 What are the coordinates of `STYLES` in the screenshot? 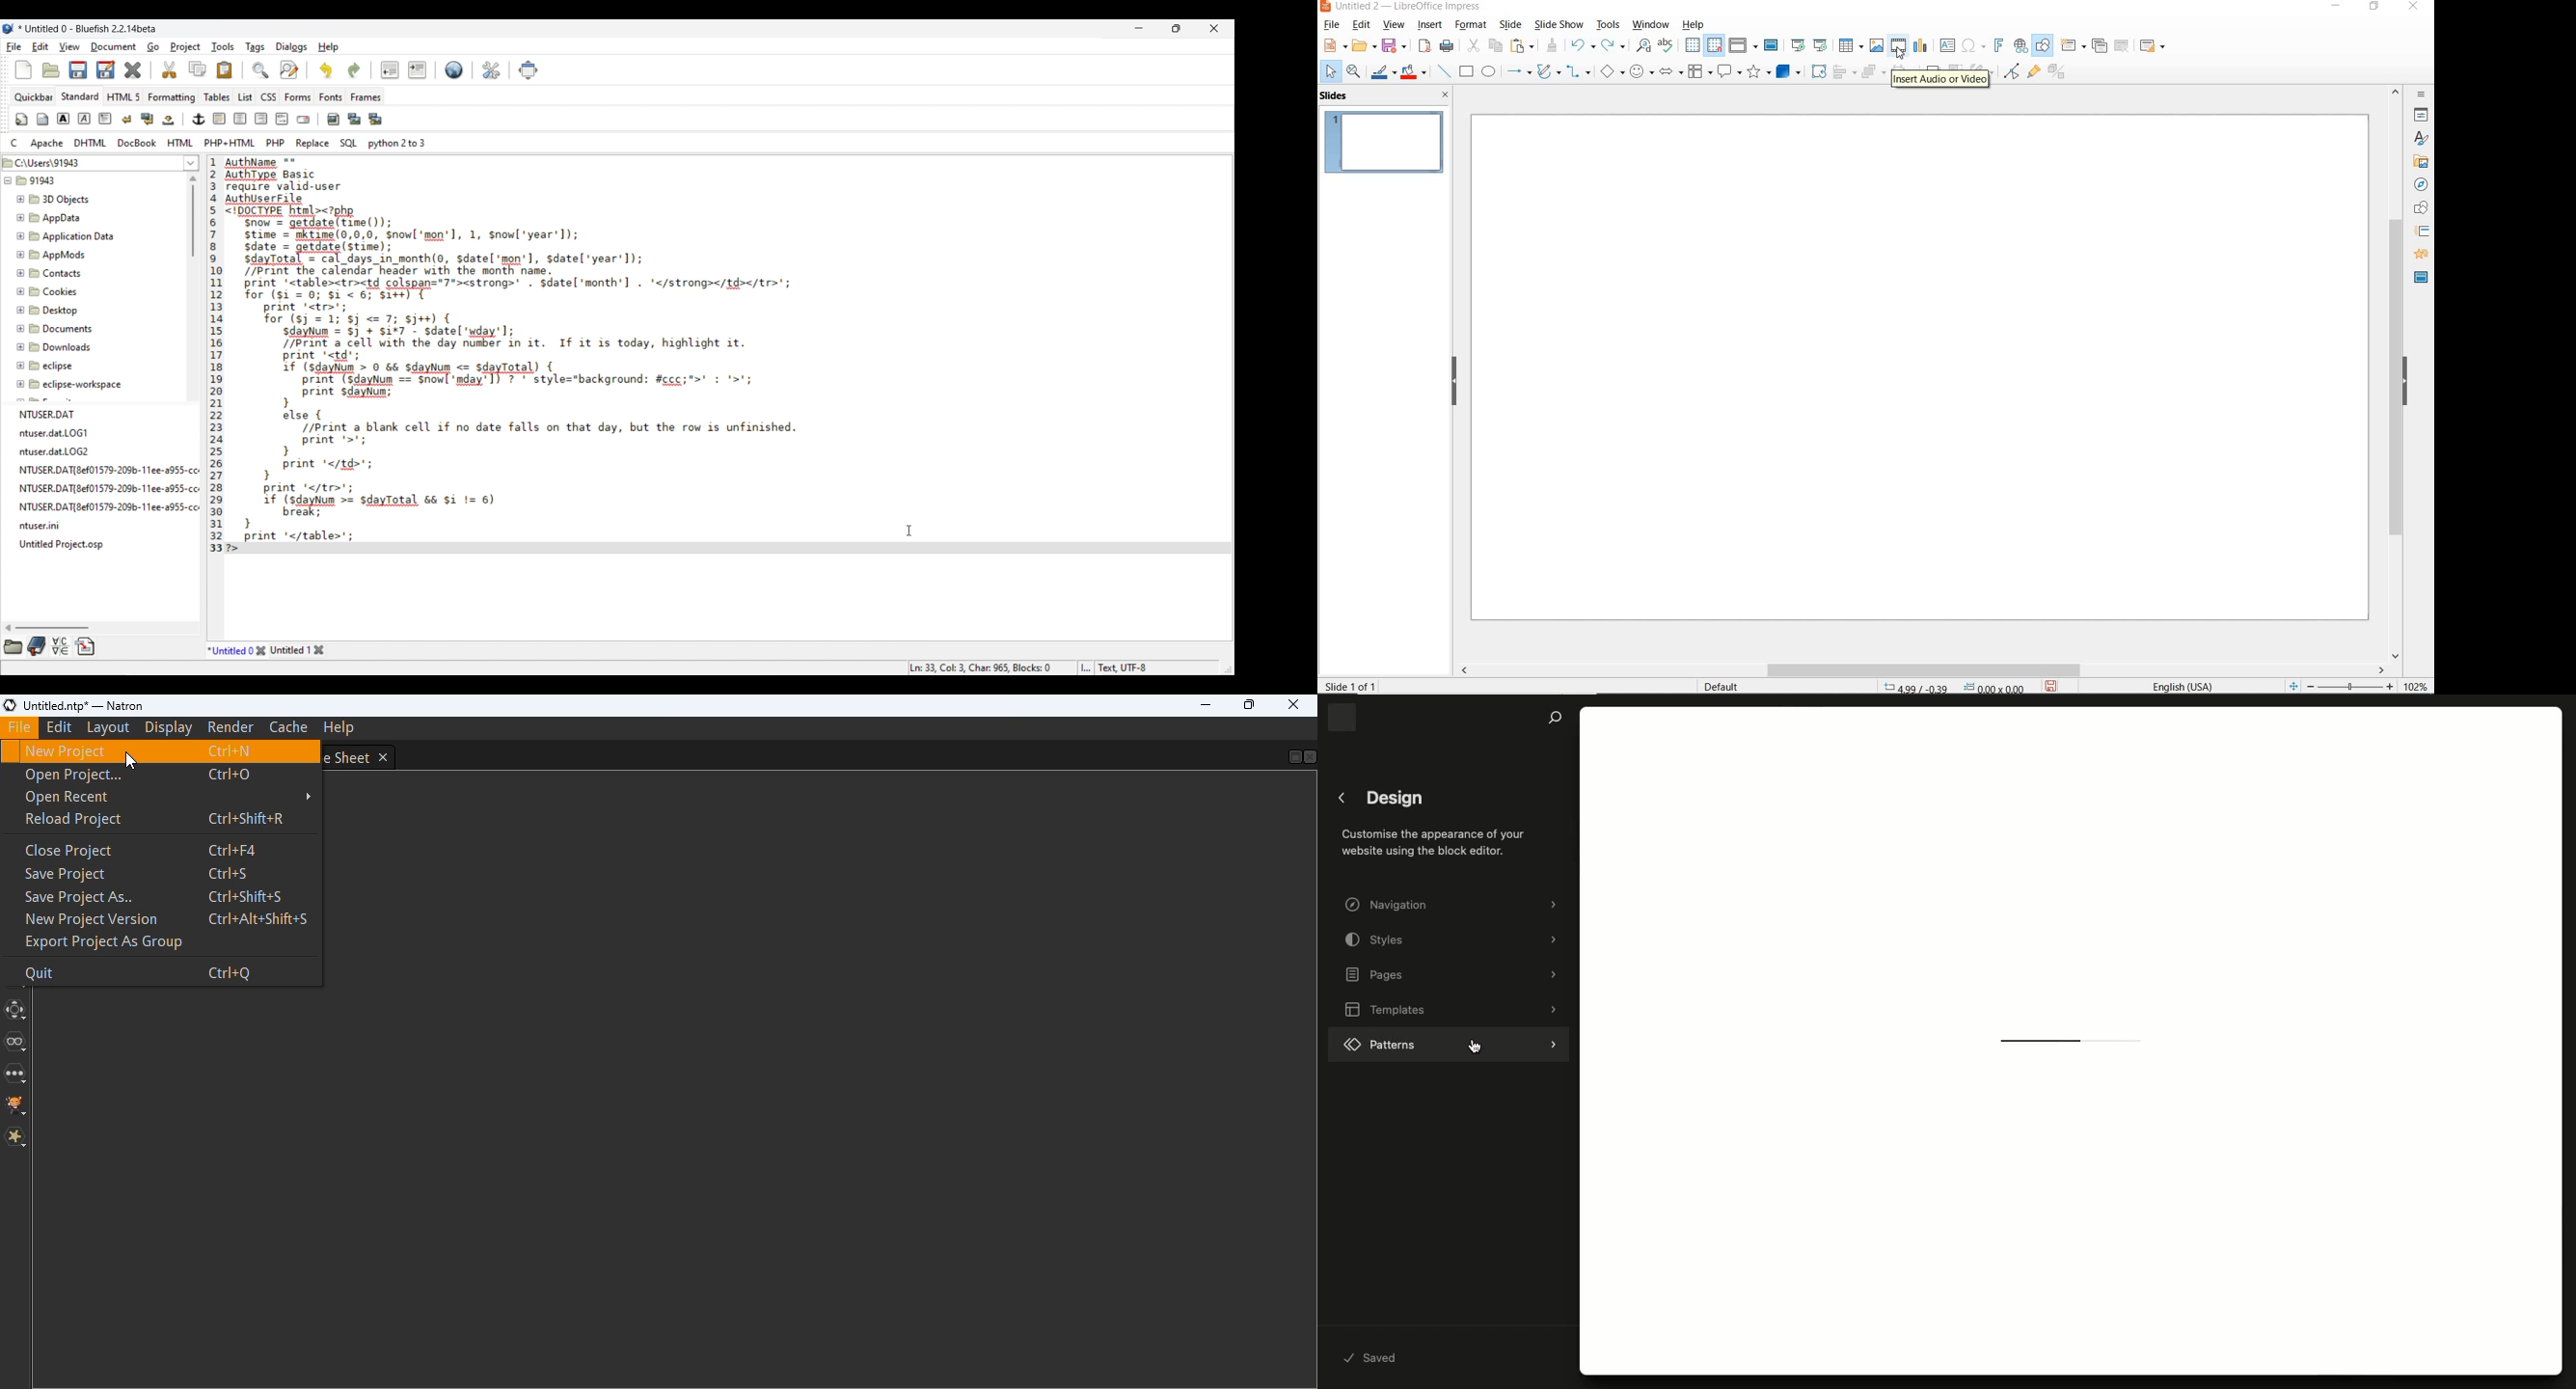 It's located at (2422, 139).